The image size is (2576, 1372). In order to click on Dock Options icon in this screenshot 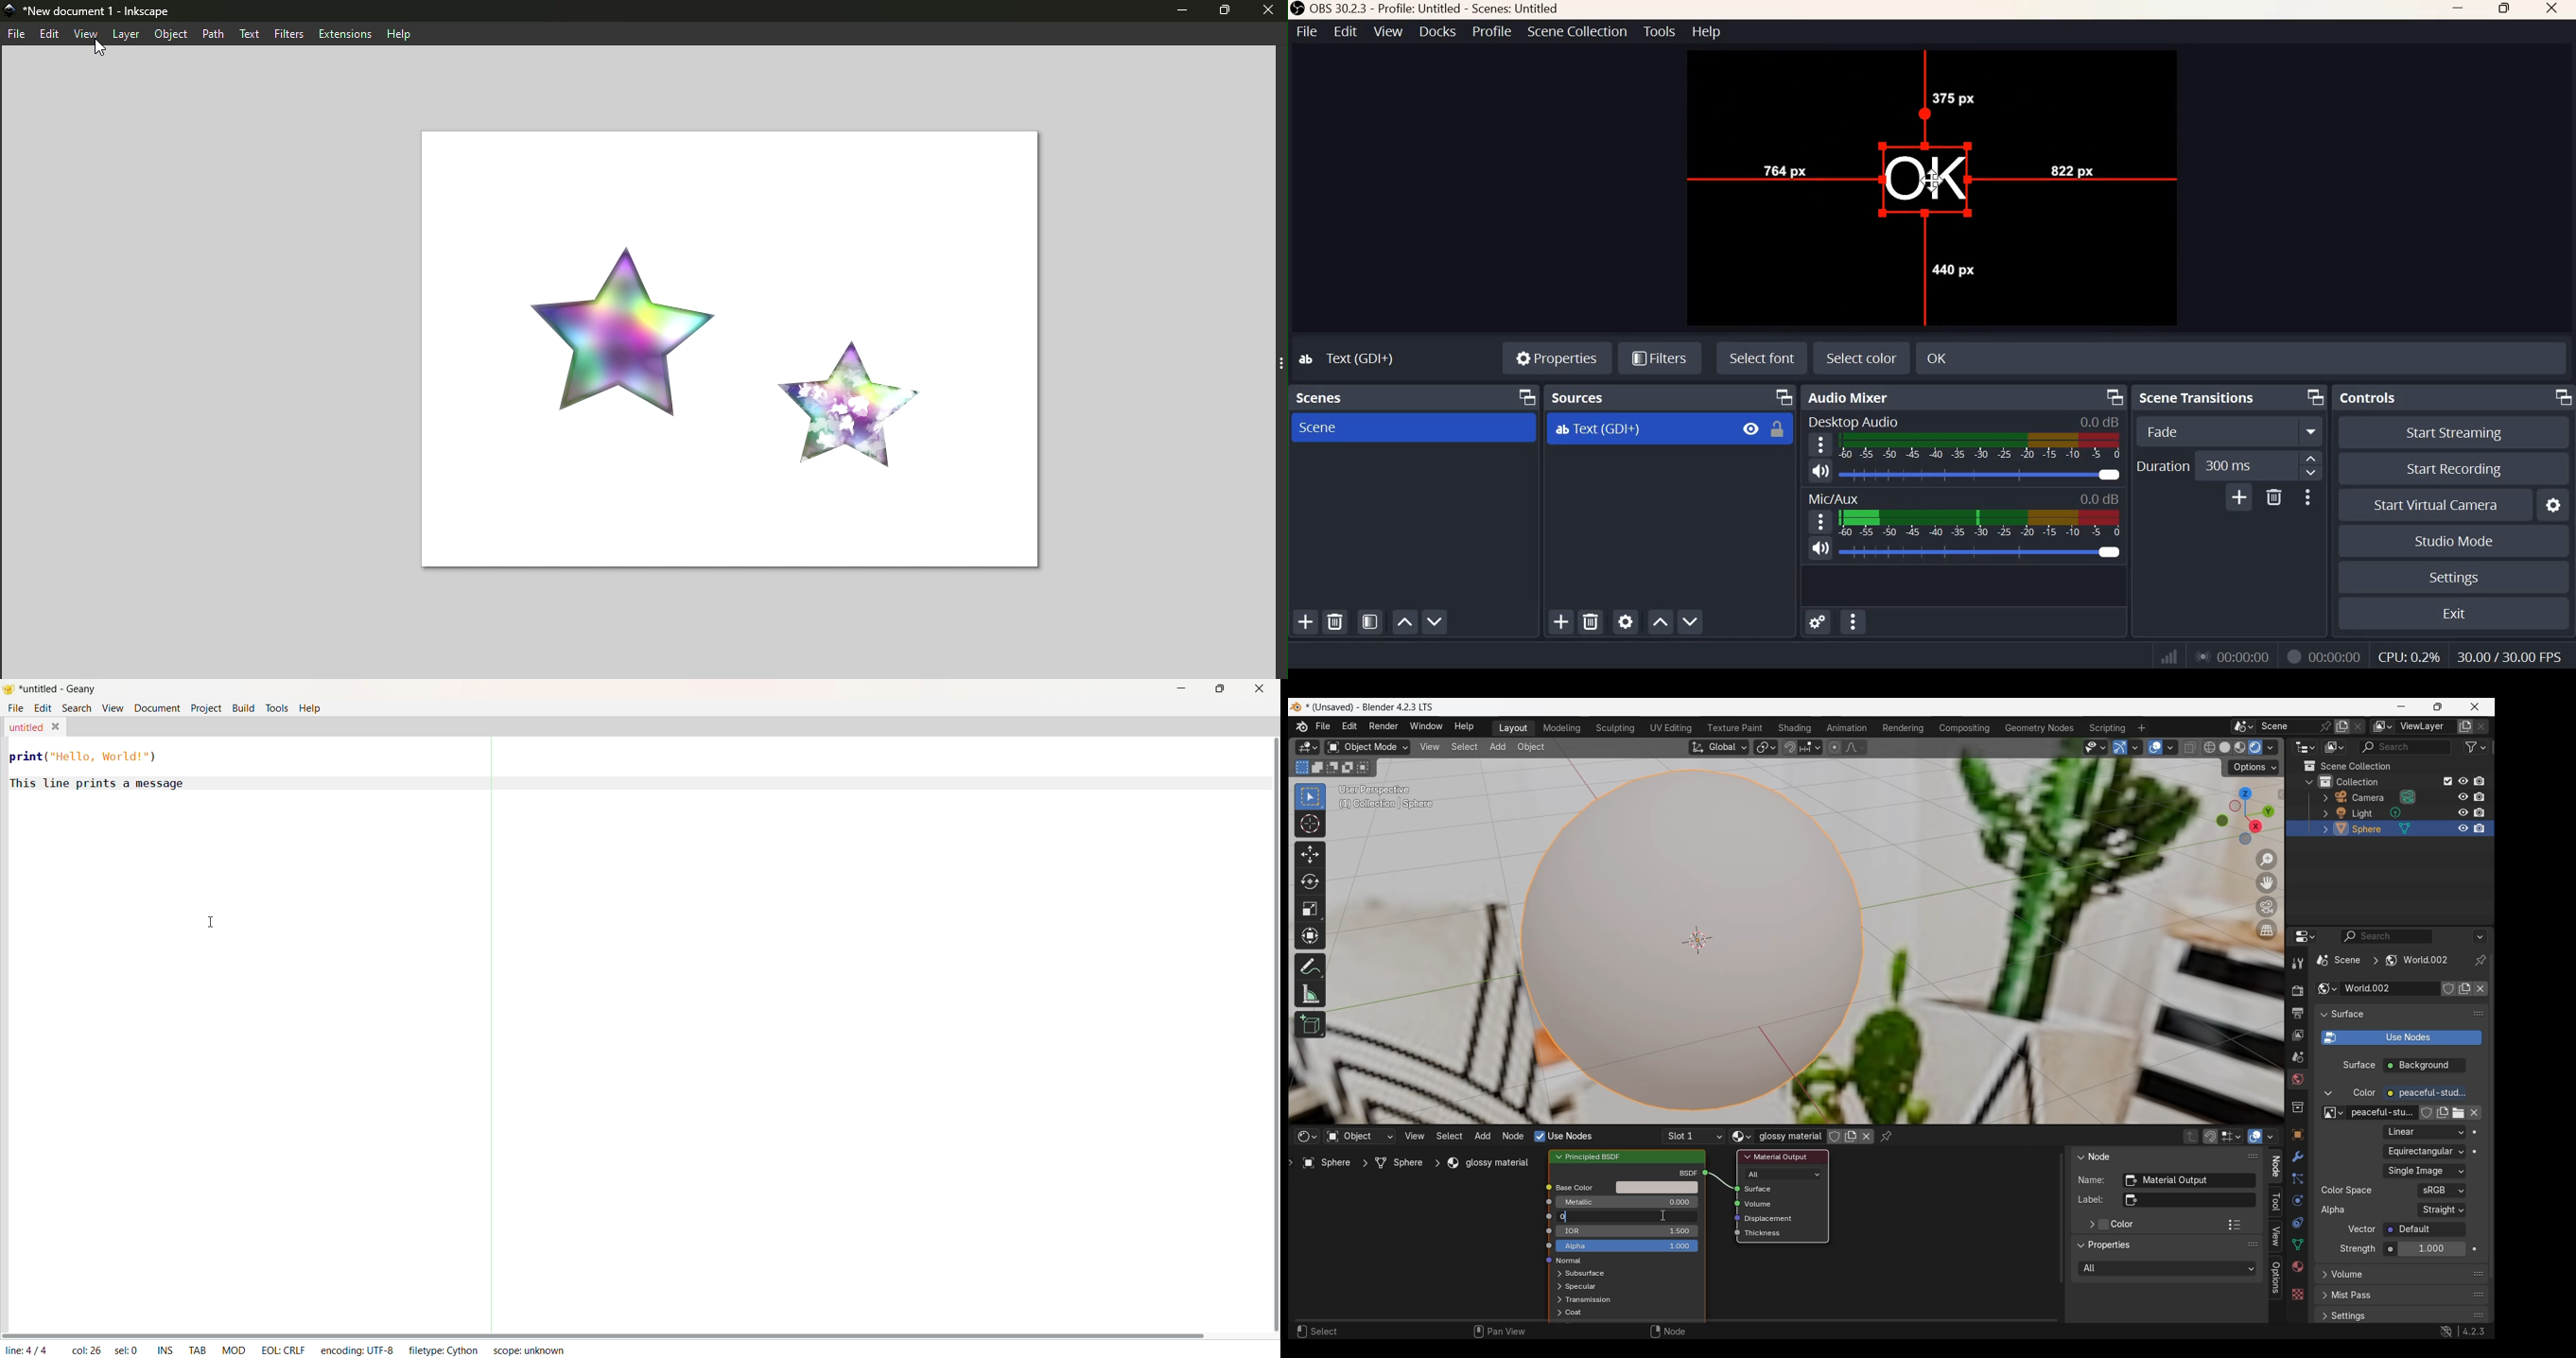, I will do `click(1524, 397)`.